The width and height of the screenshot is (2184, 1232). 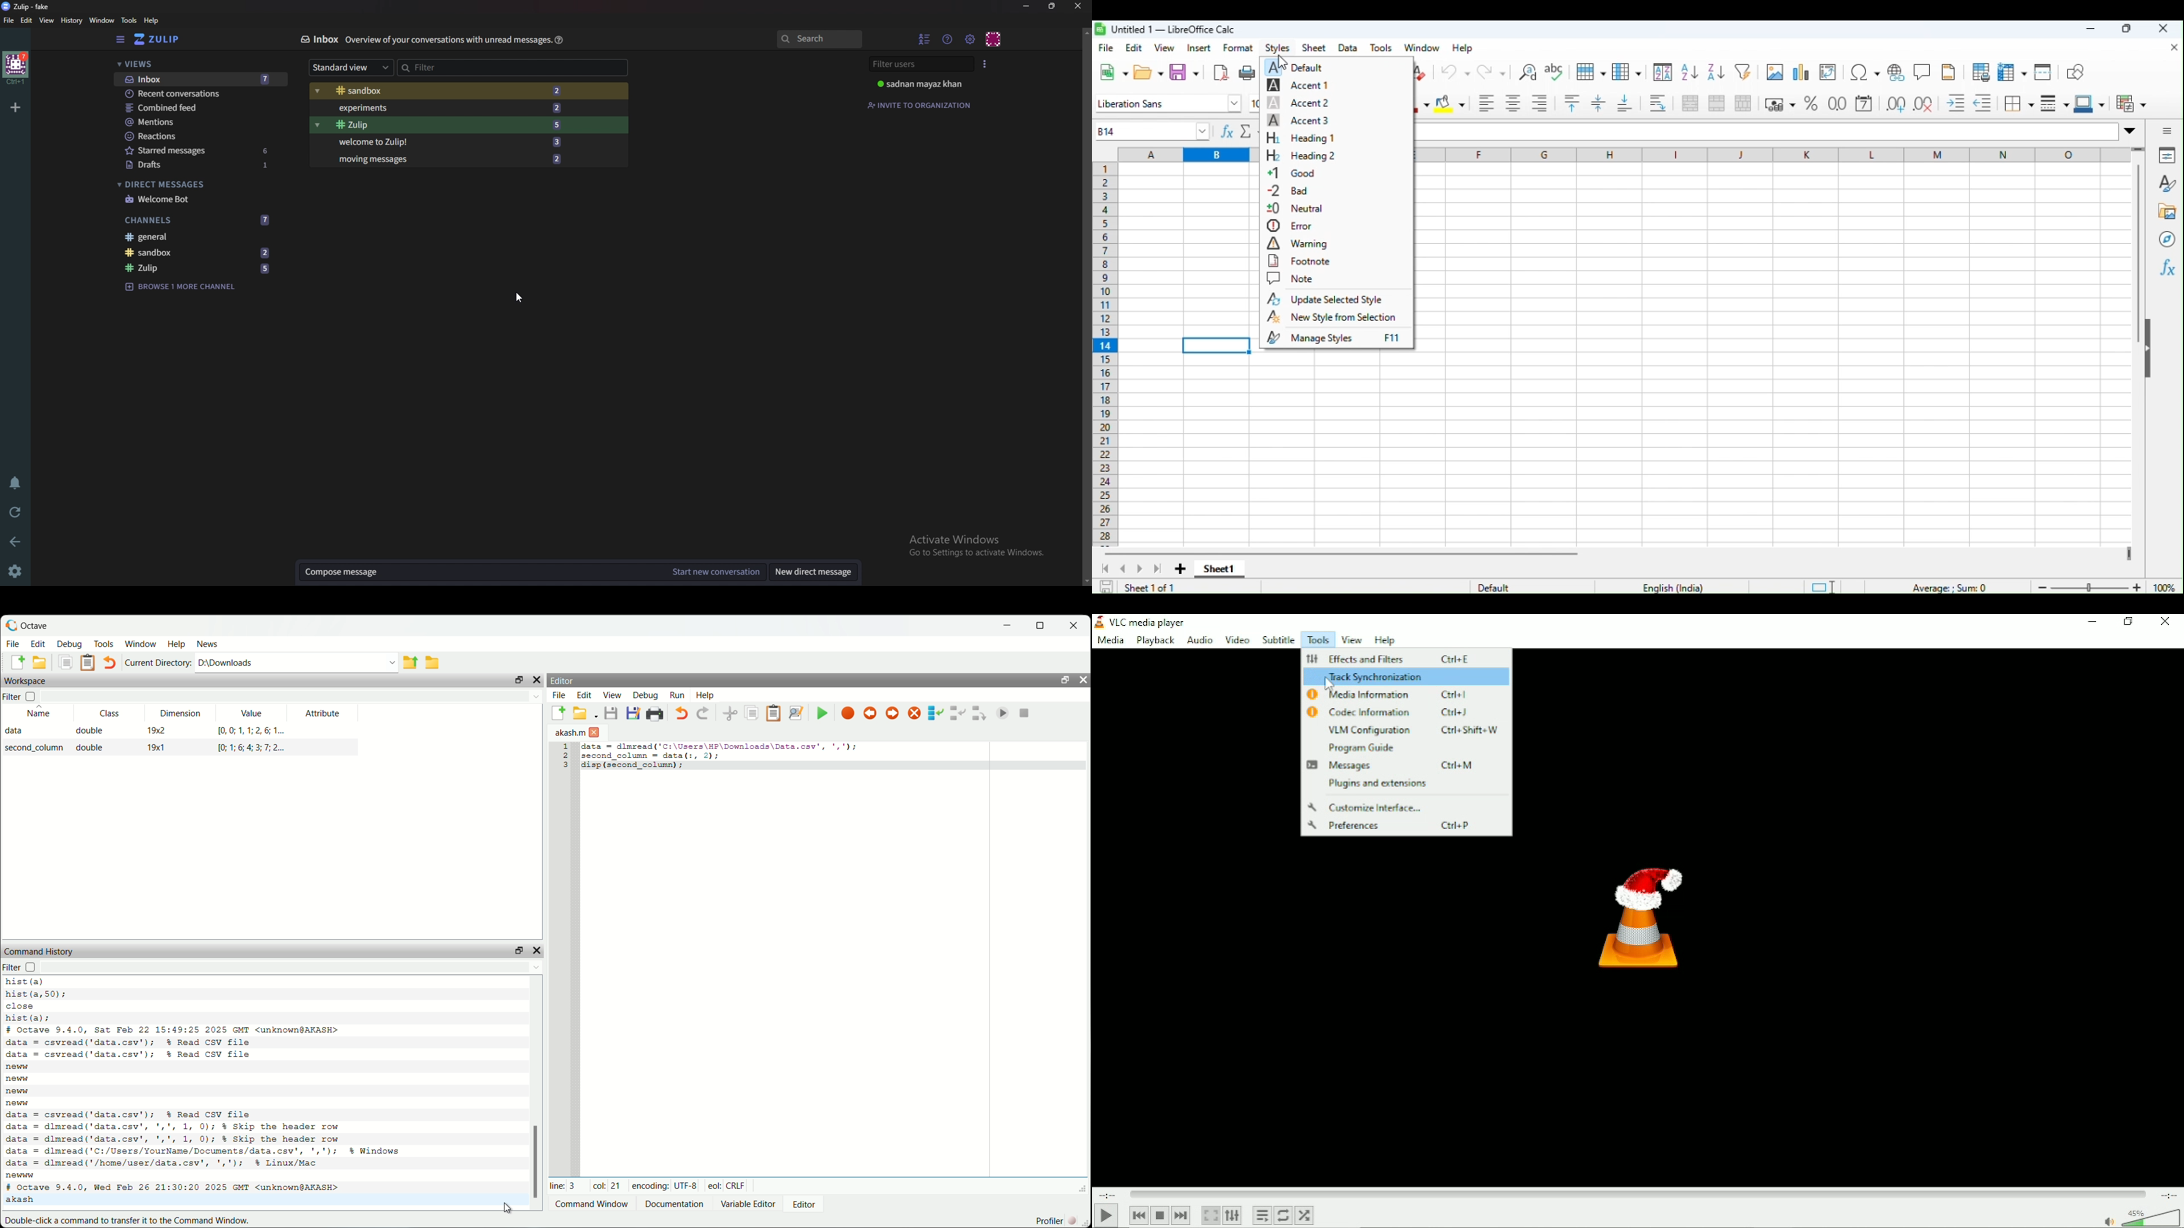 What do you see at coordinates (2167, 587) in the screenshot?
I see `100%` at bounding box center [2167, 587].